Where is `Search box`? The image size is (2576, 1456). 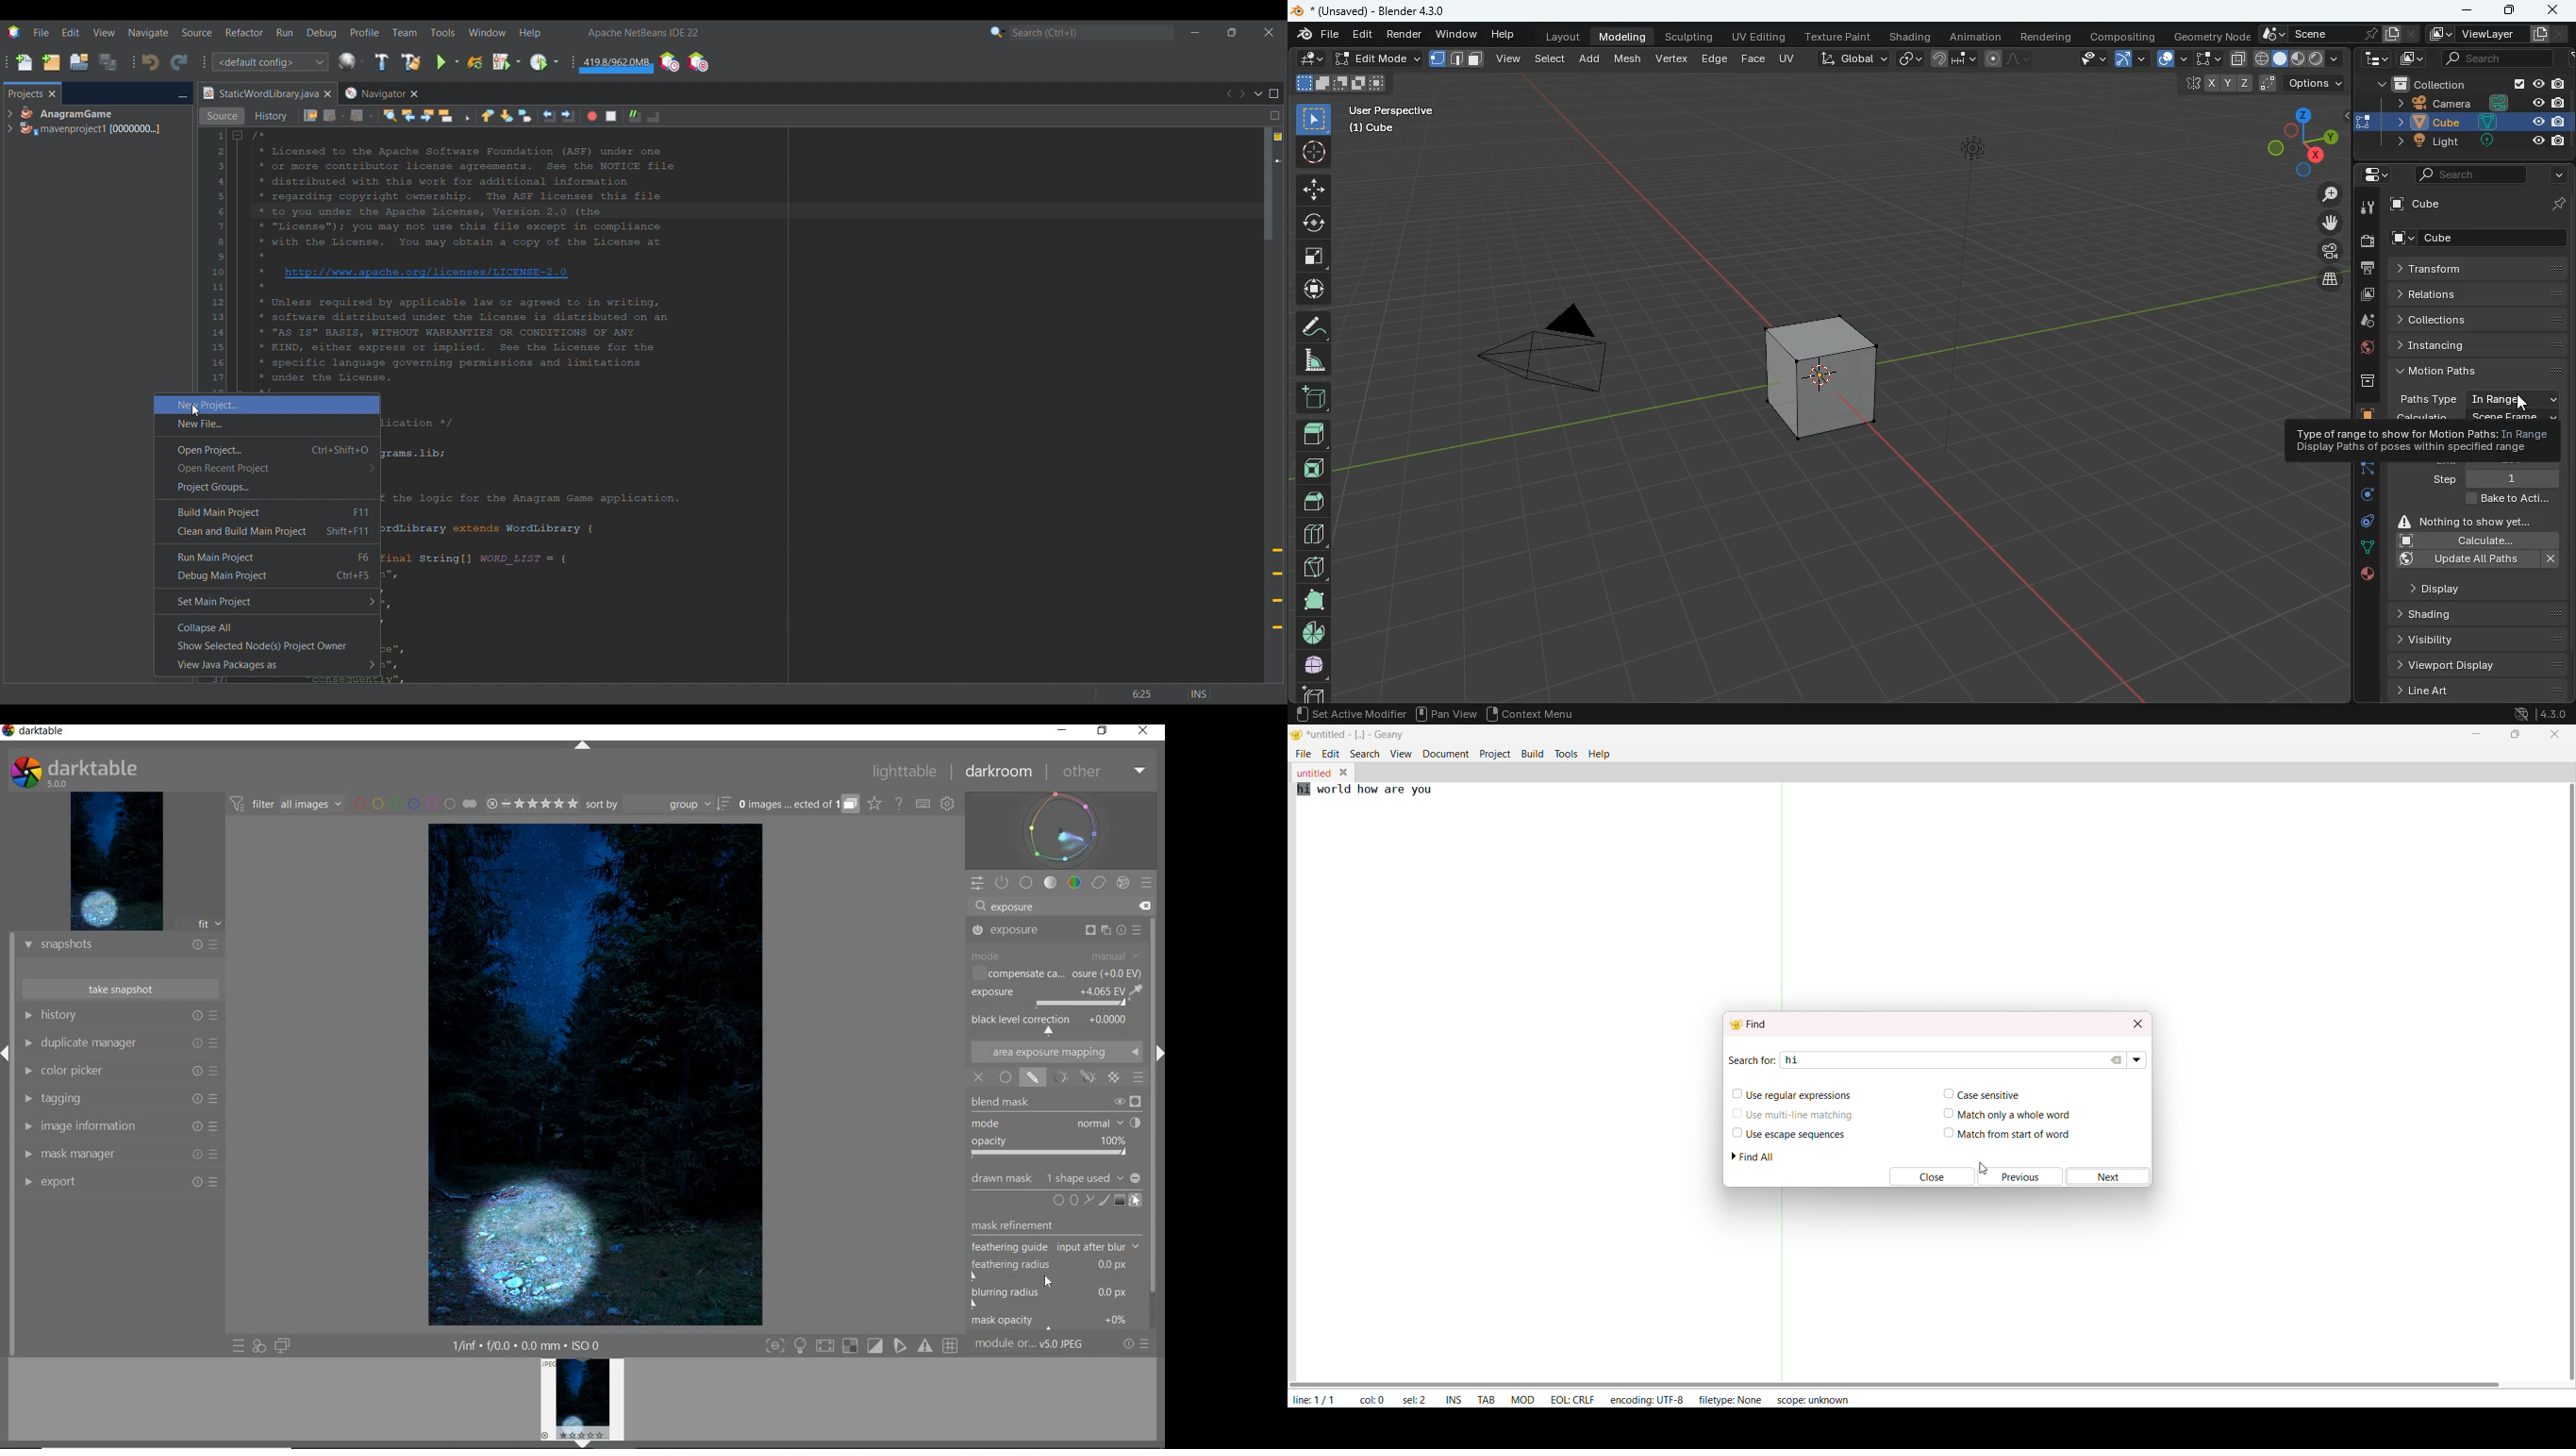
Search box is located at coordinates (1092, 32).